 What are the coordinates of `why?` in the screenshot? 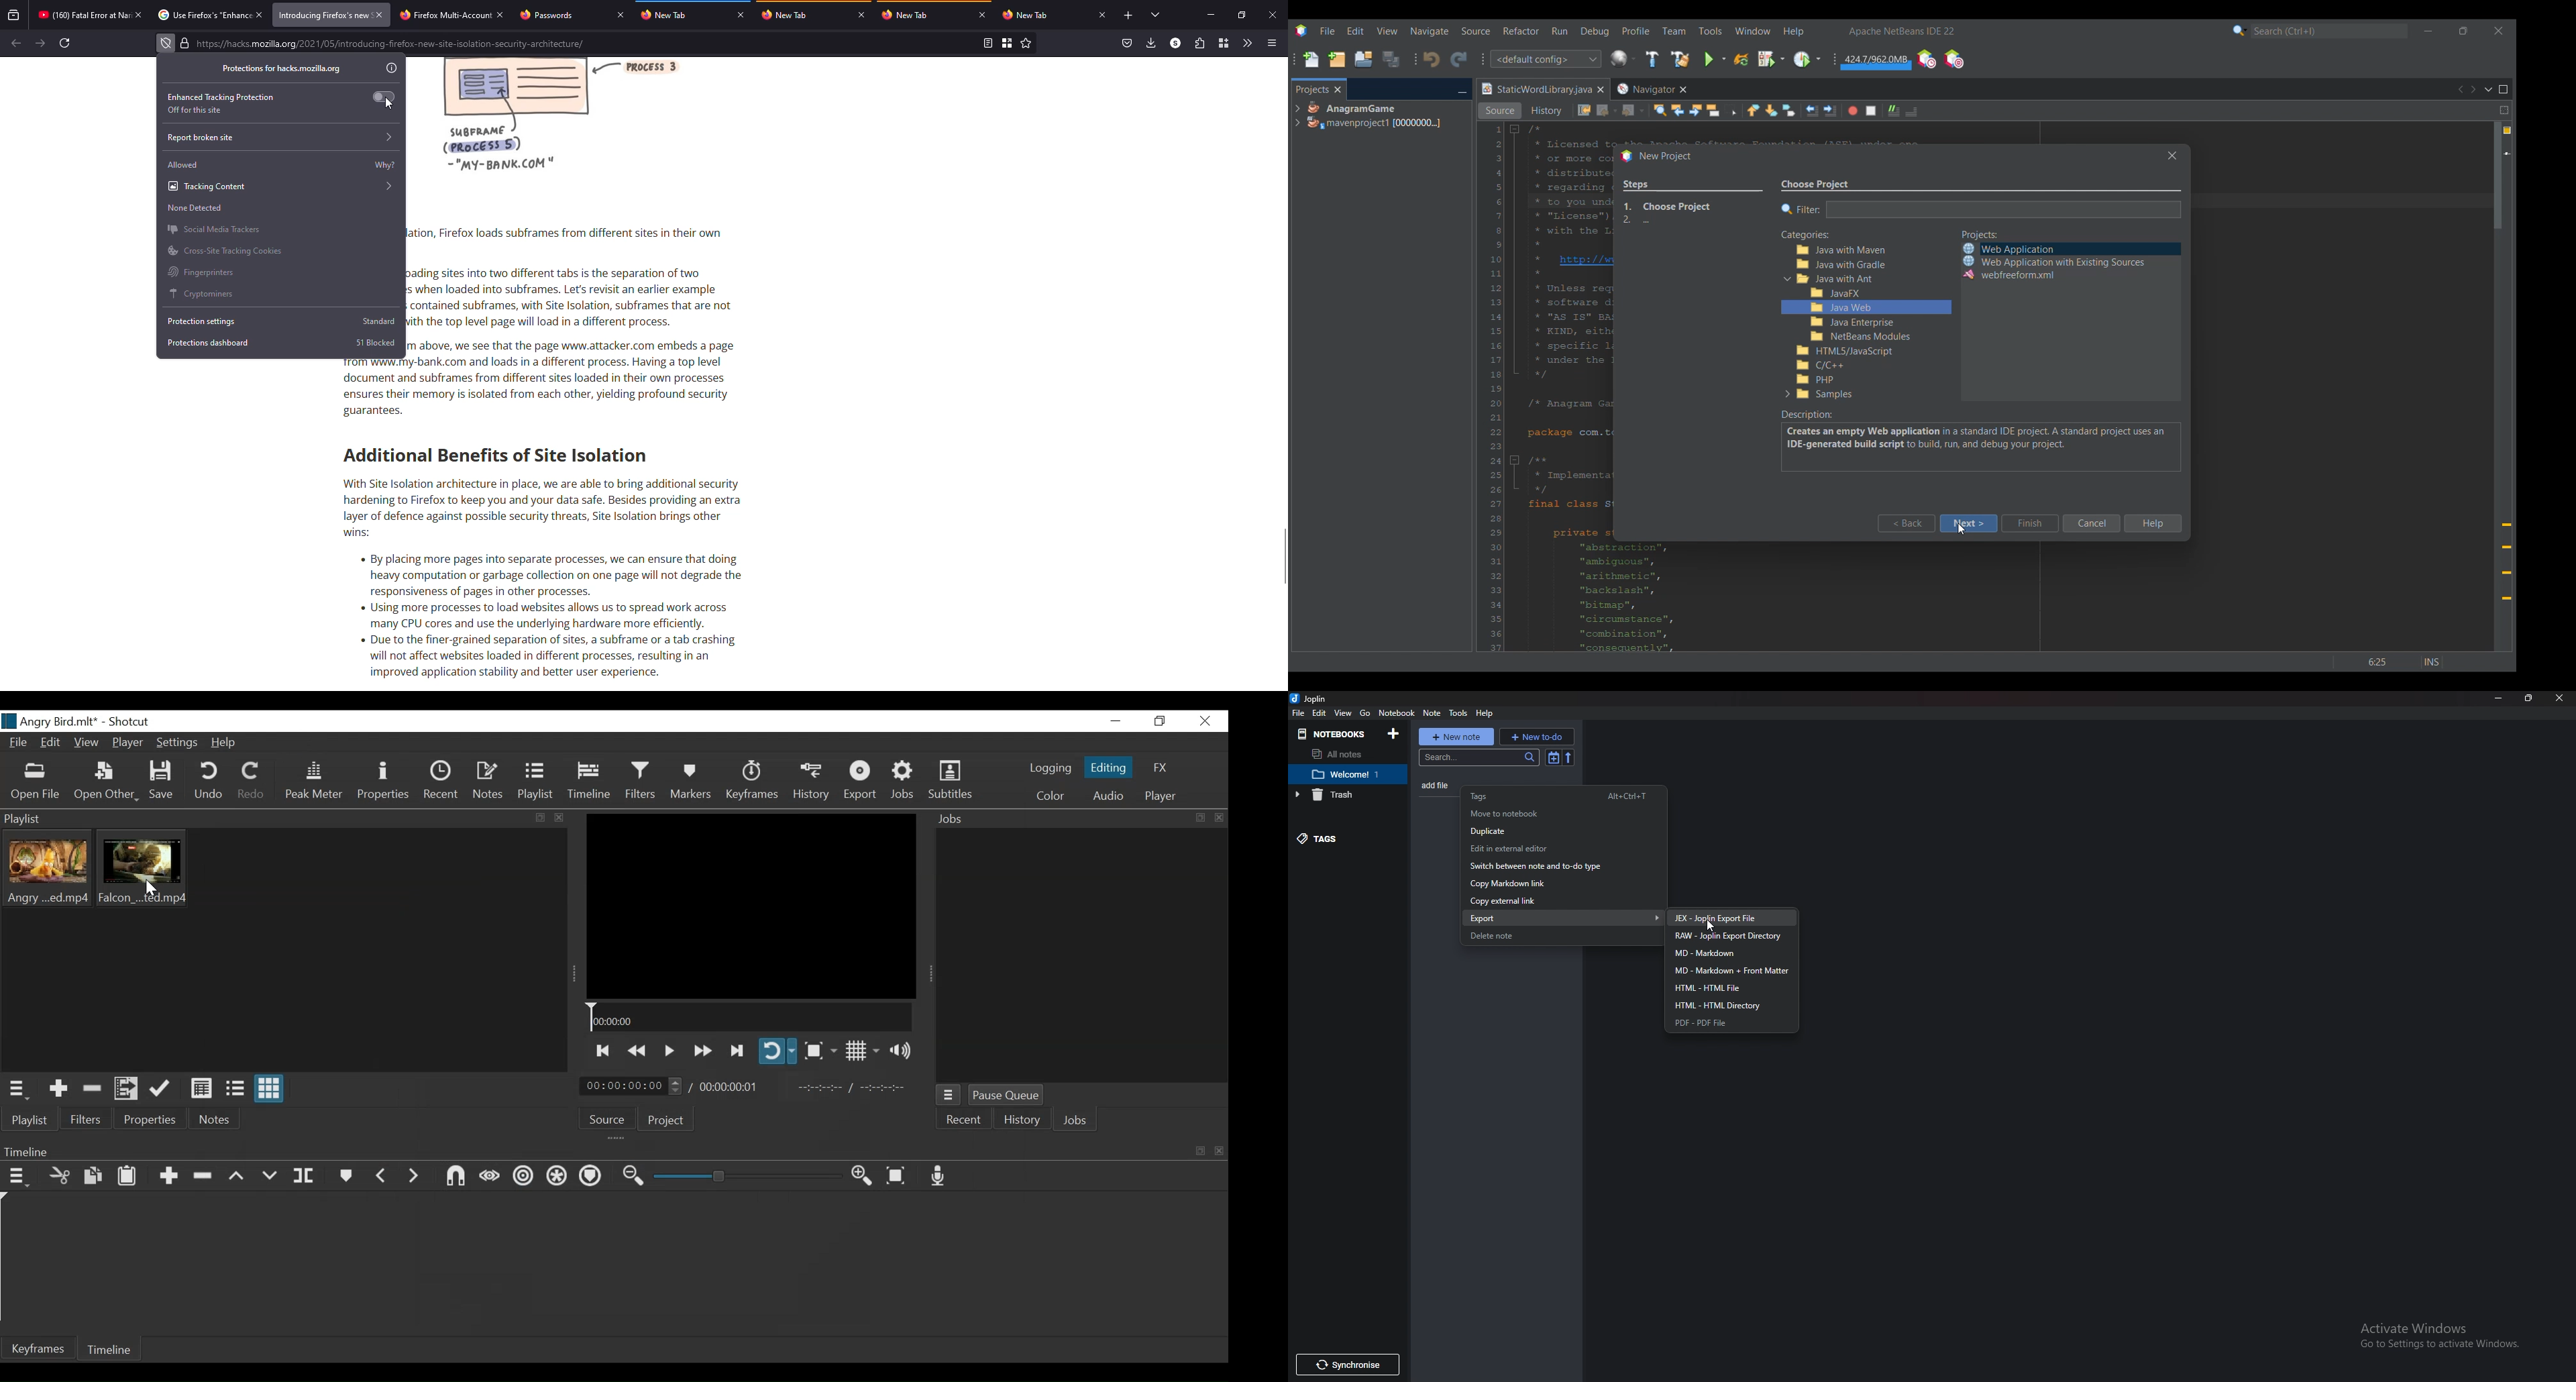 It's located at (385, 166).